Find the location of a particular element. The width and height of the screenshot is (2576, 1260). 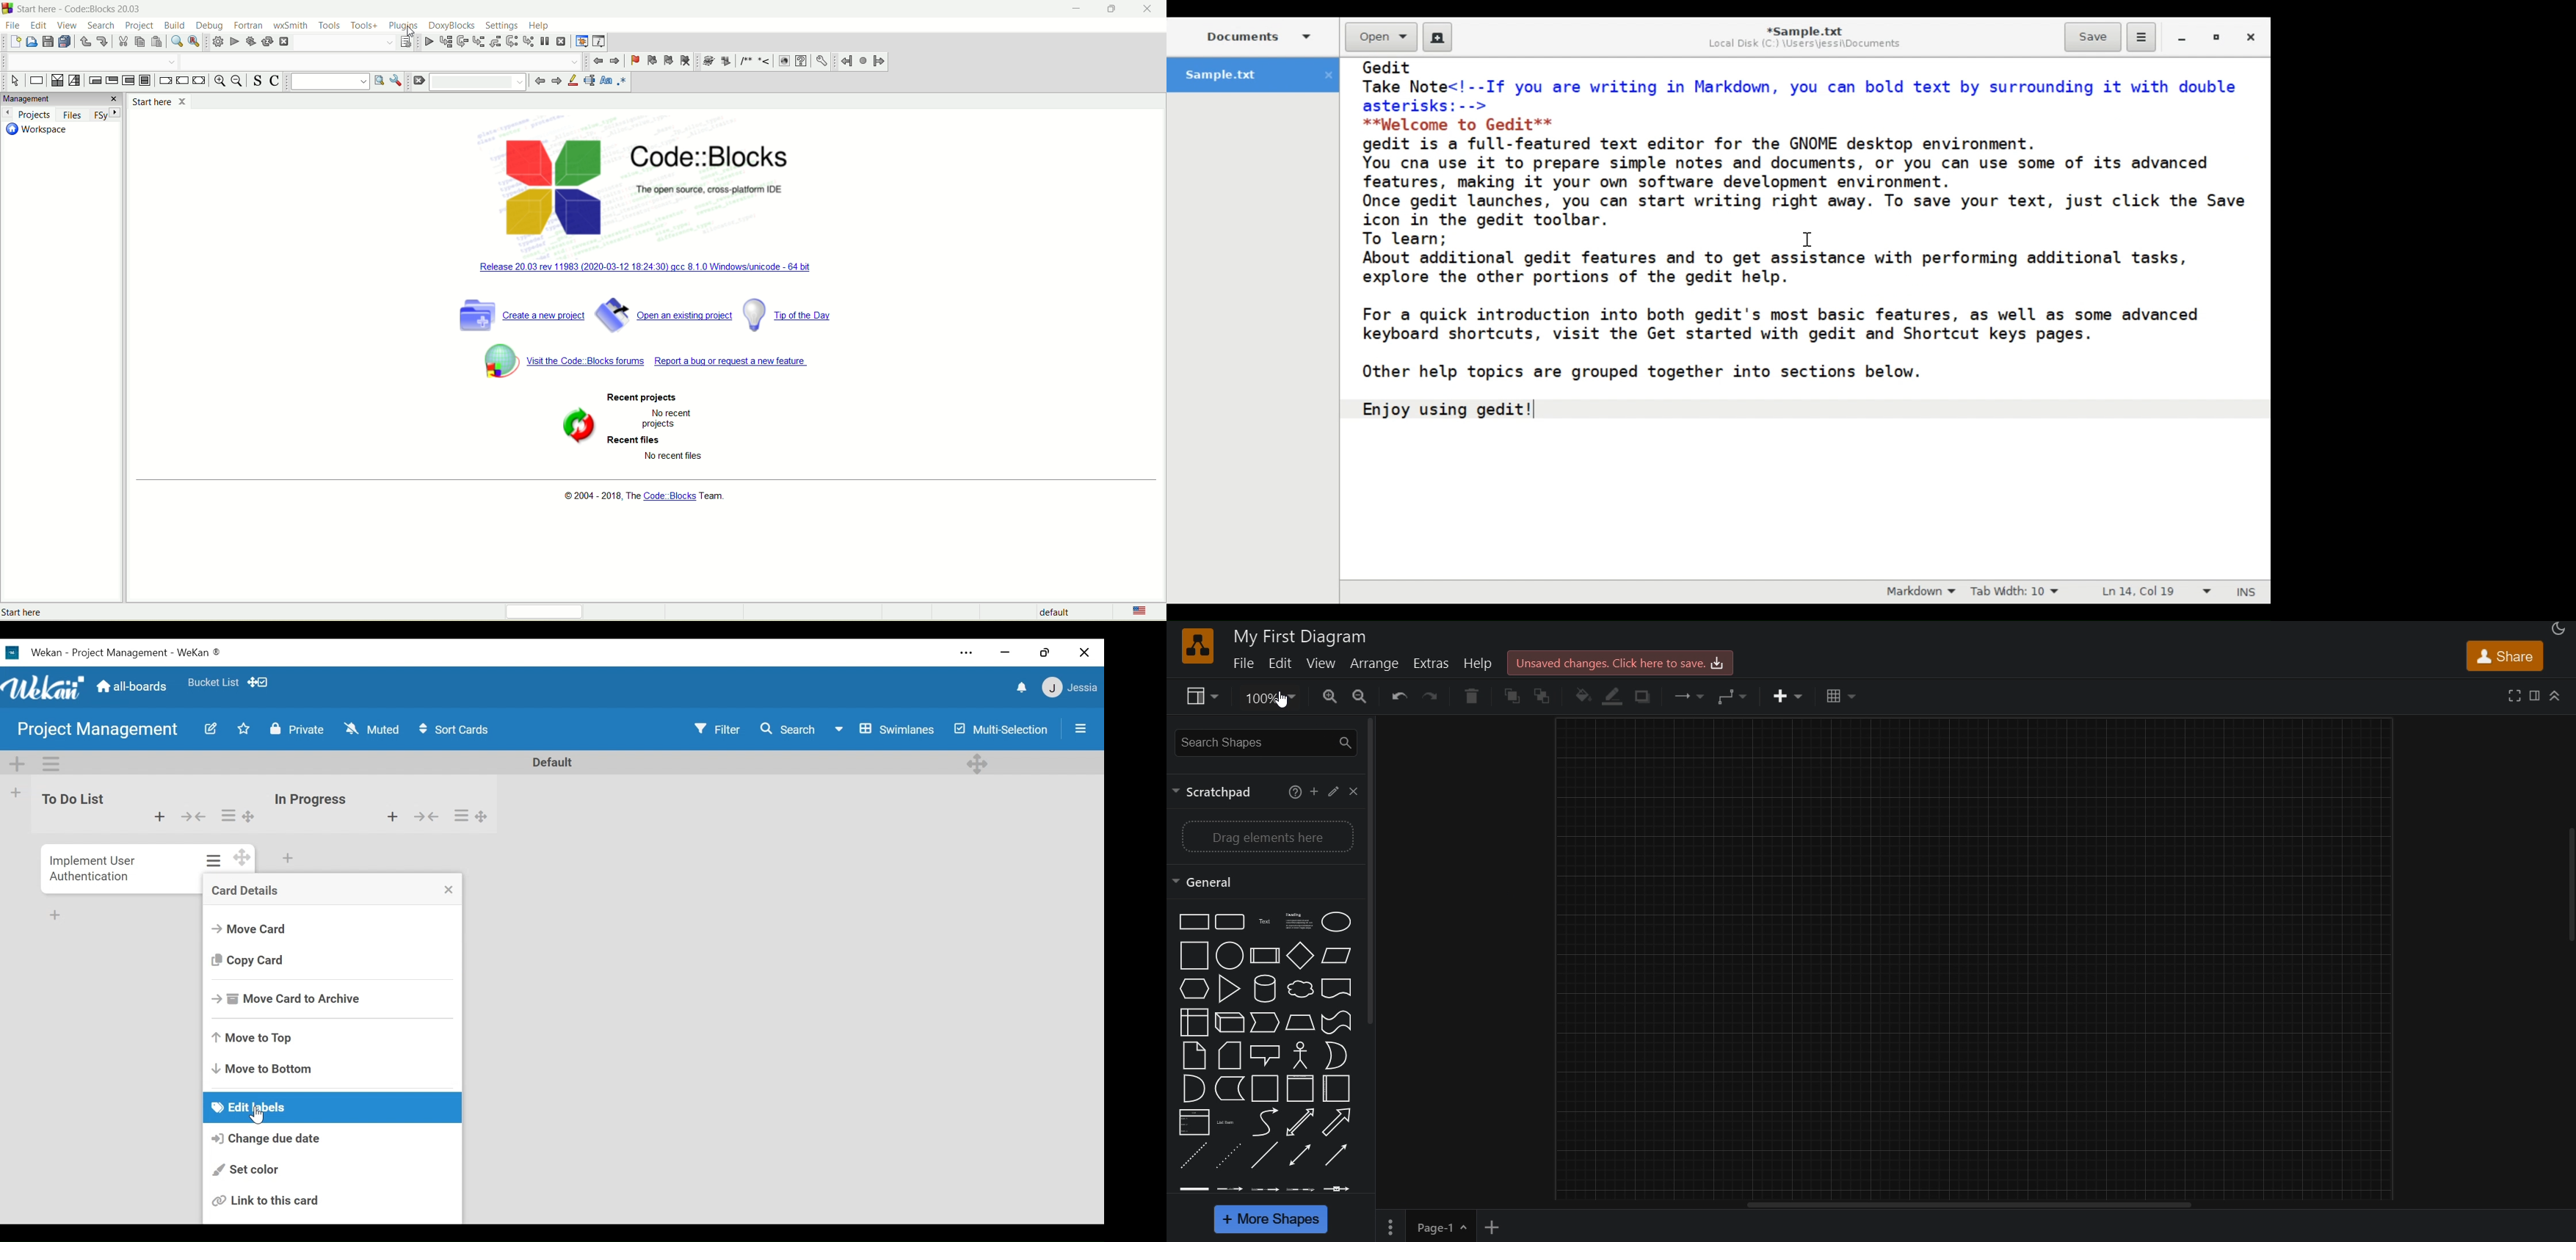

Swimlanes is located at coordinates (884, 728).